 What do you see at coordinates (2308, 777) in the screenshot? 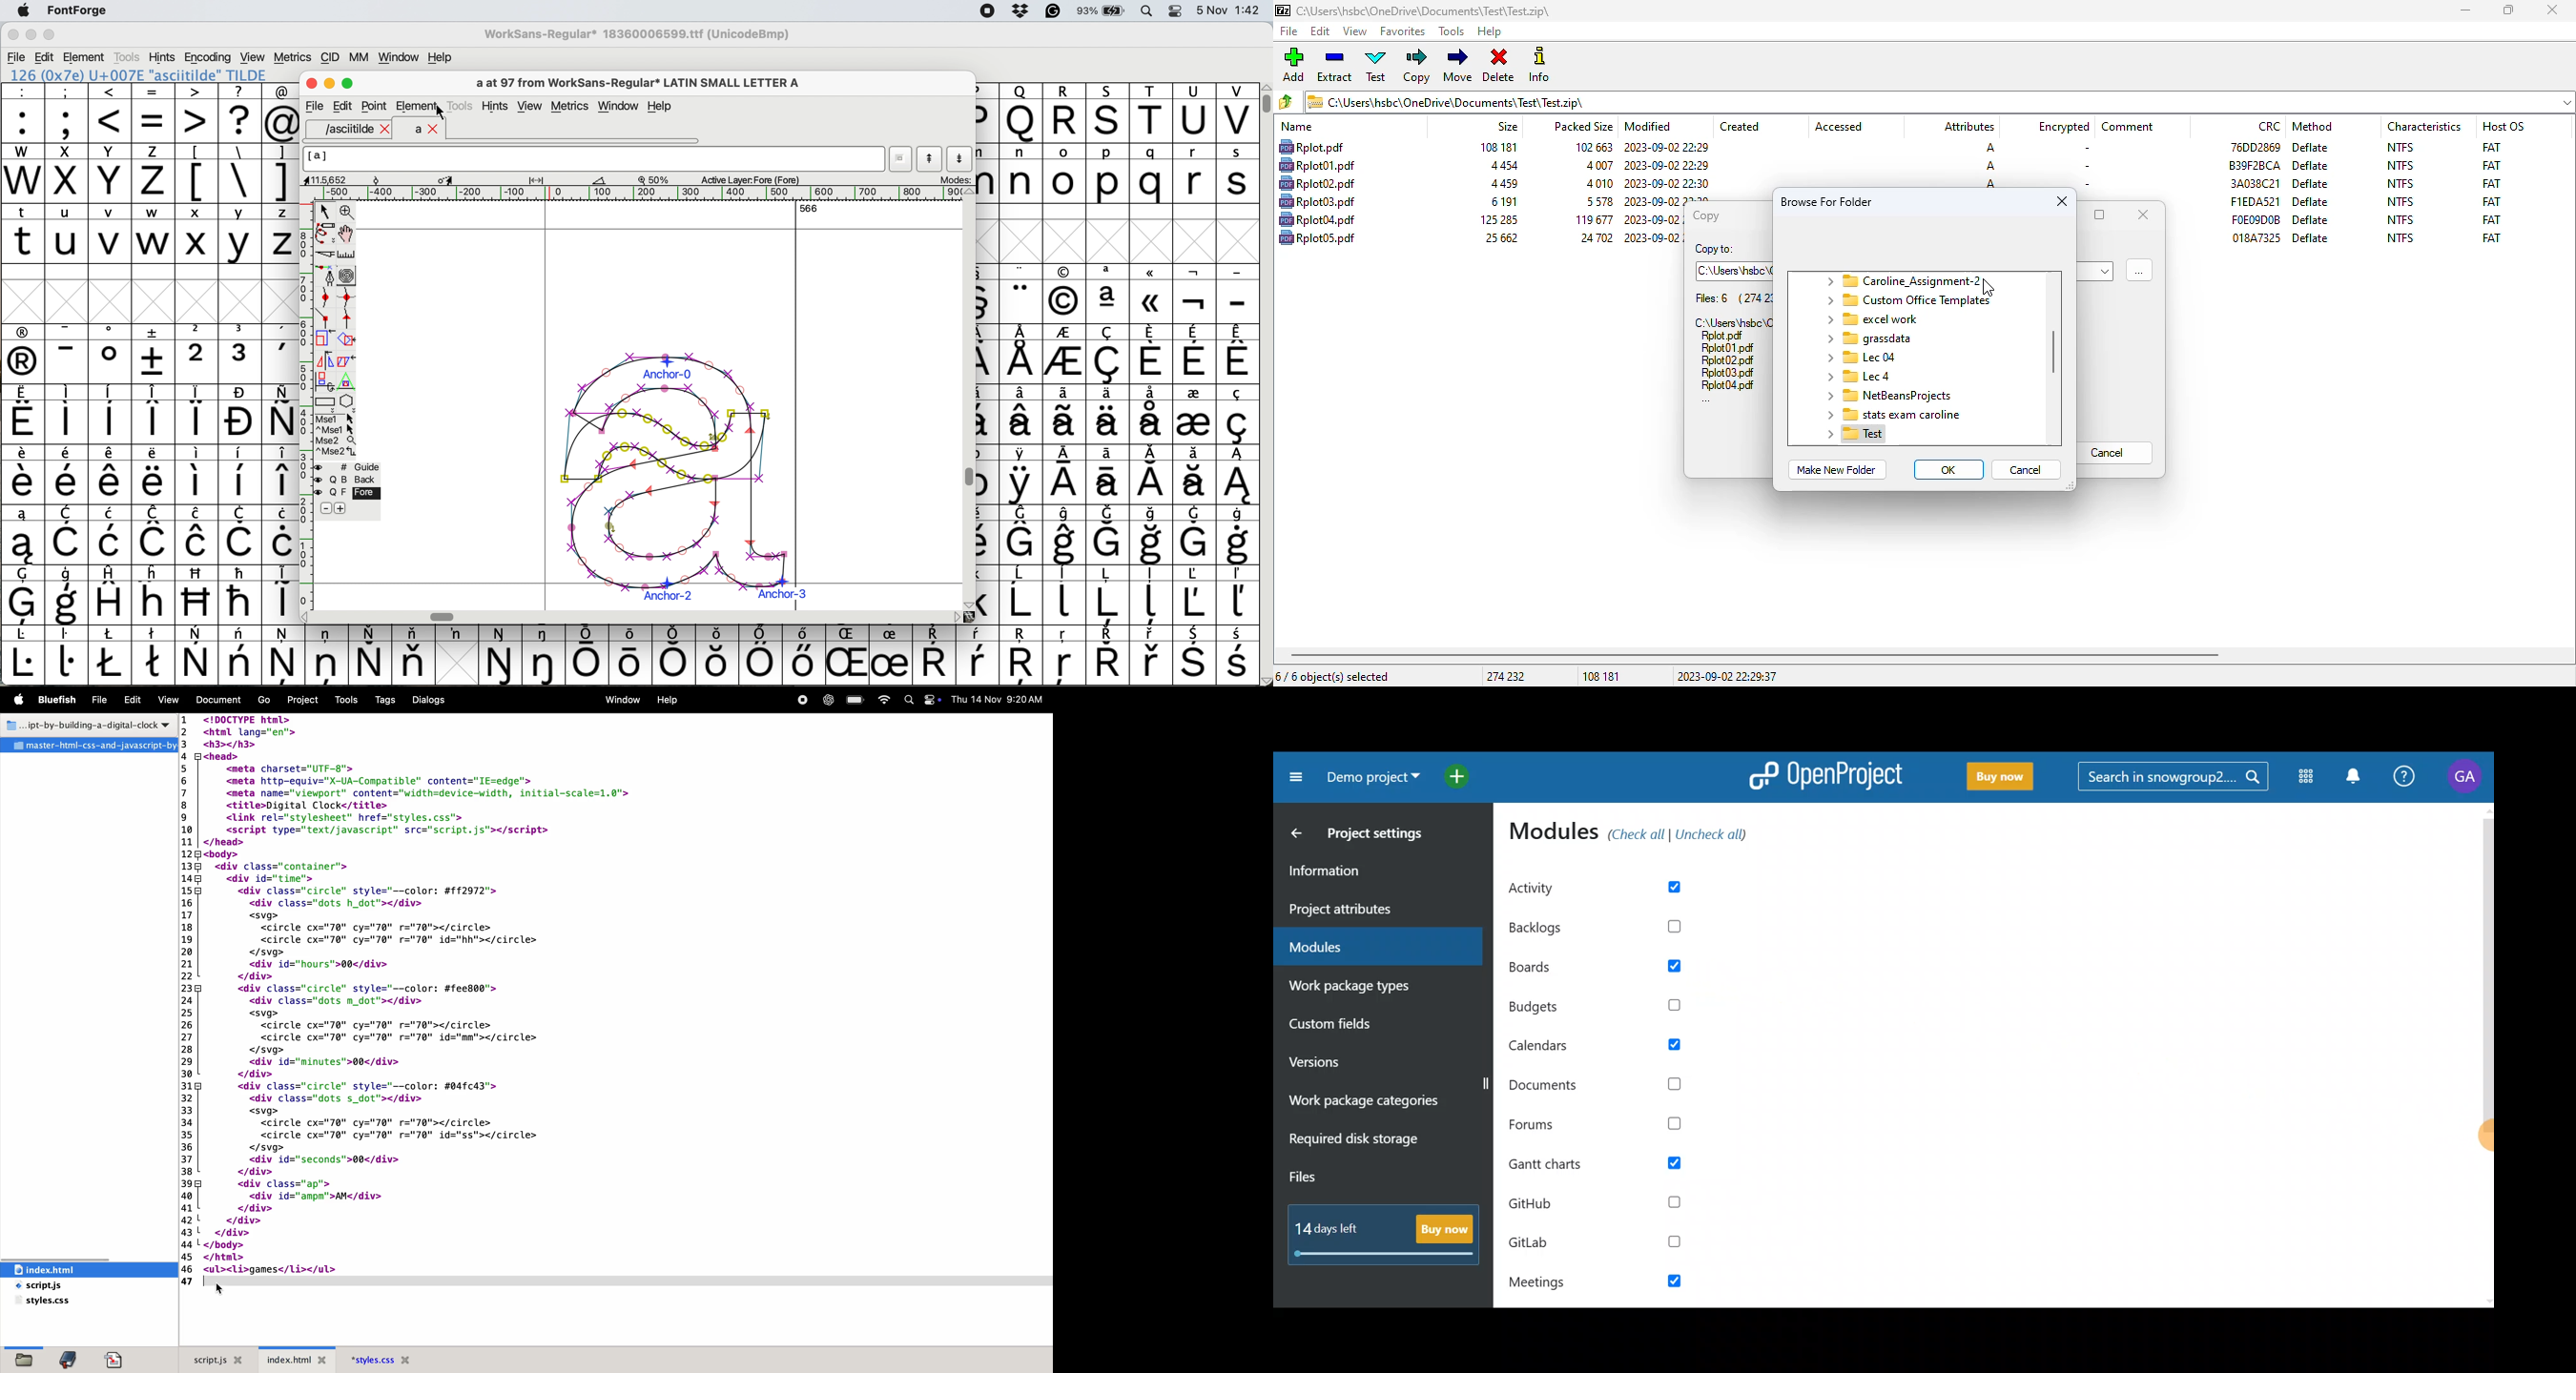
I see `Modules` at bounding box center [2308, 777].